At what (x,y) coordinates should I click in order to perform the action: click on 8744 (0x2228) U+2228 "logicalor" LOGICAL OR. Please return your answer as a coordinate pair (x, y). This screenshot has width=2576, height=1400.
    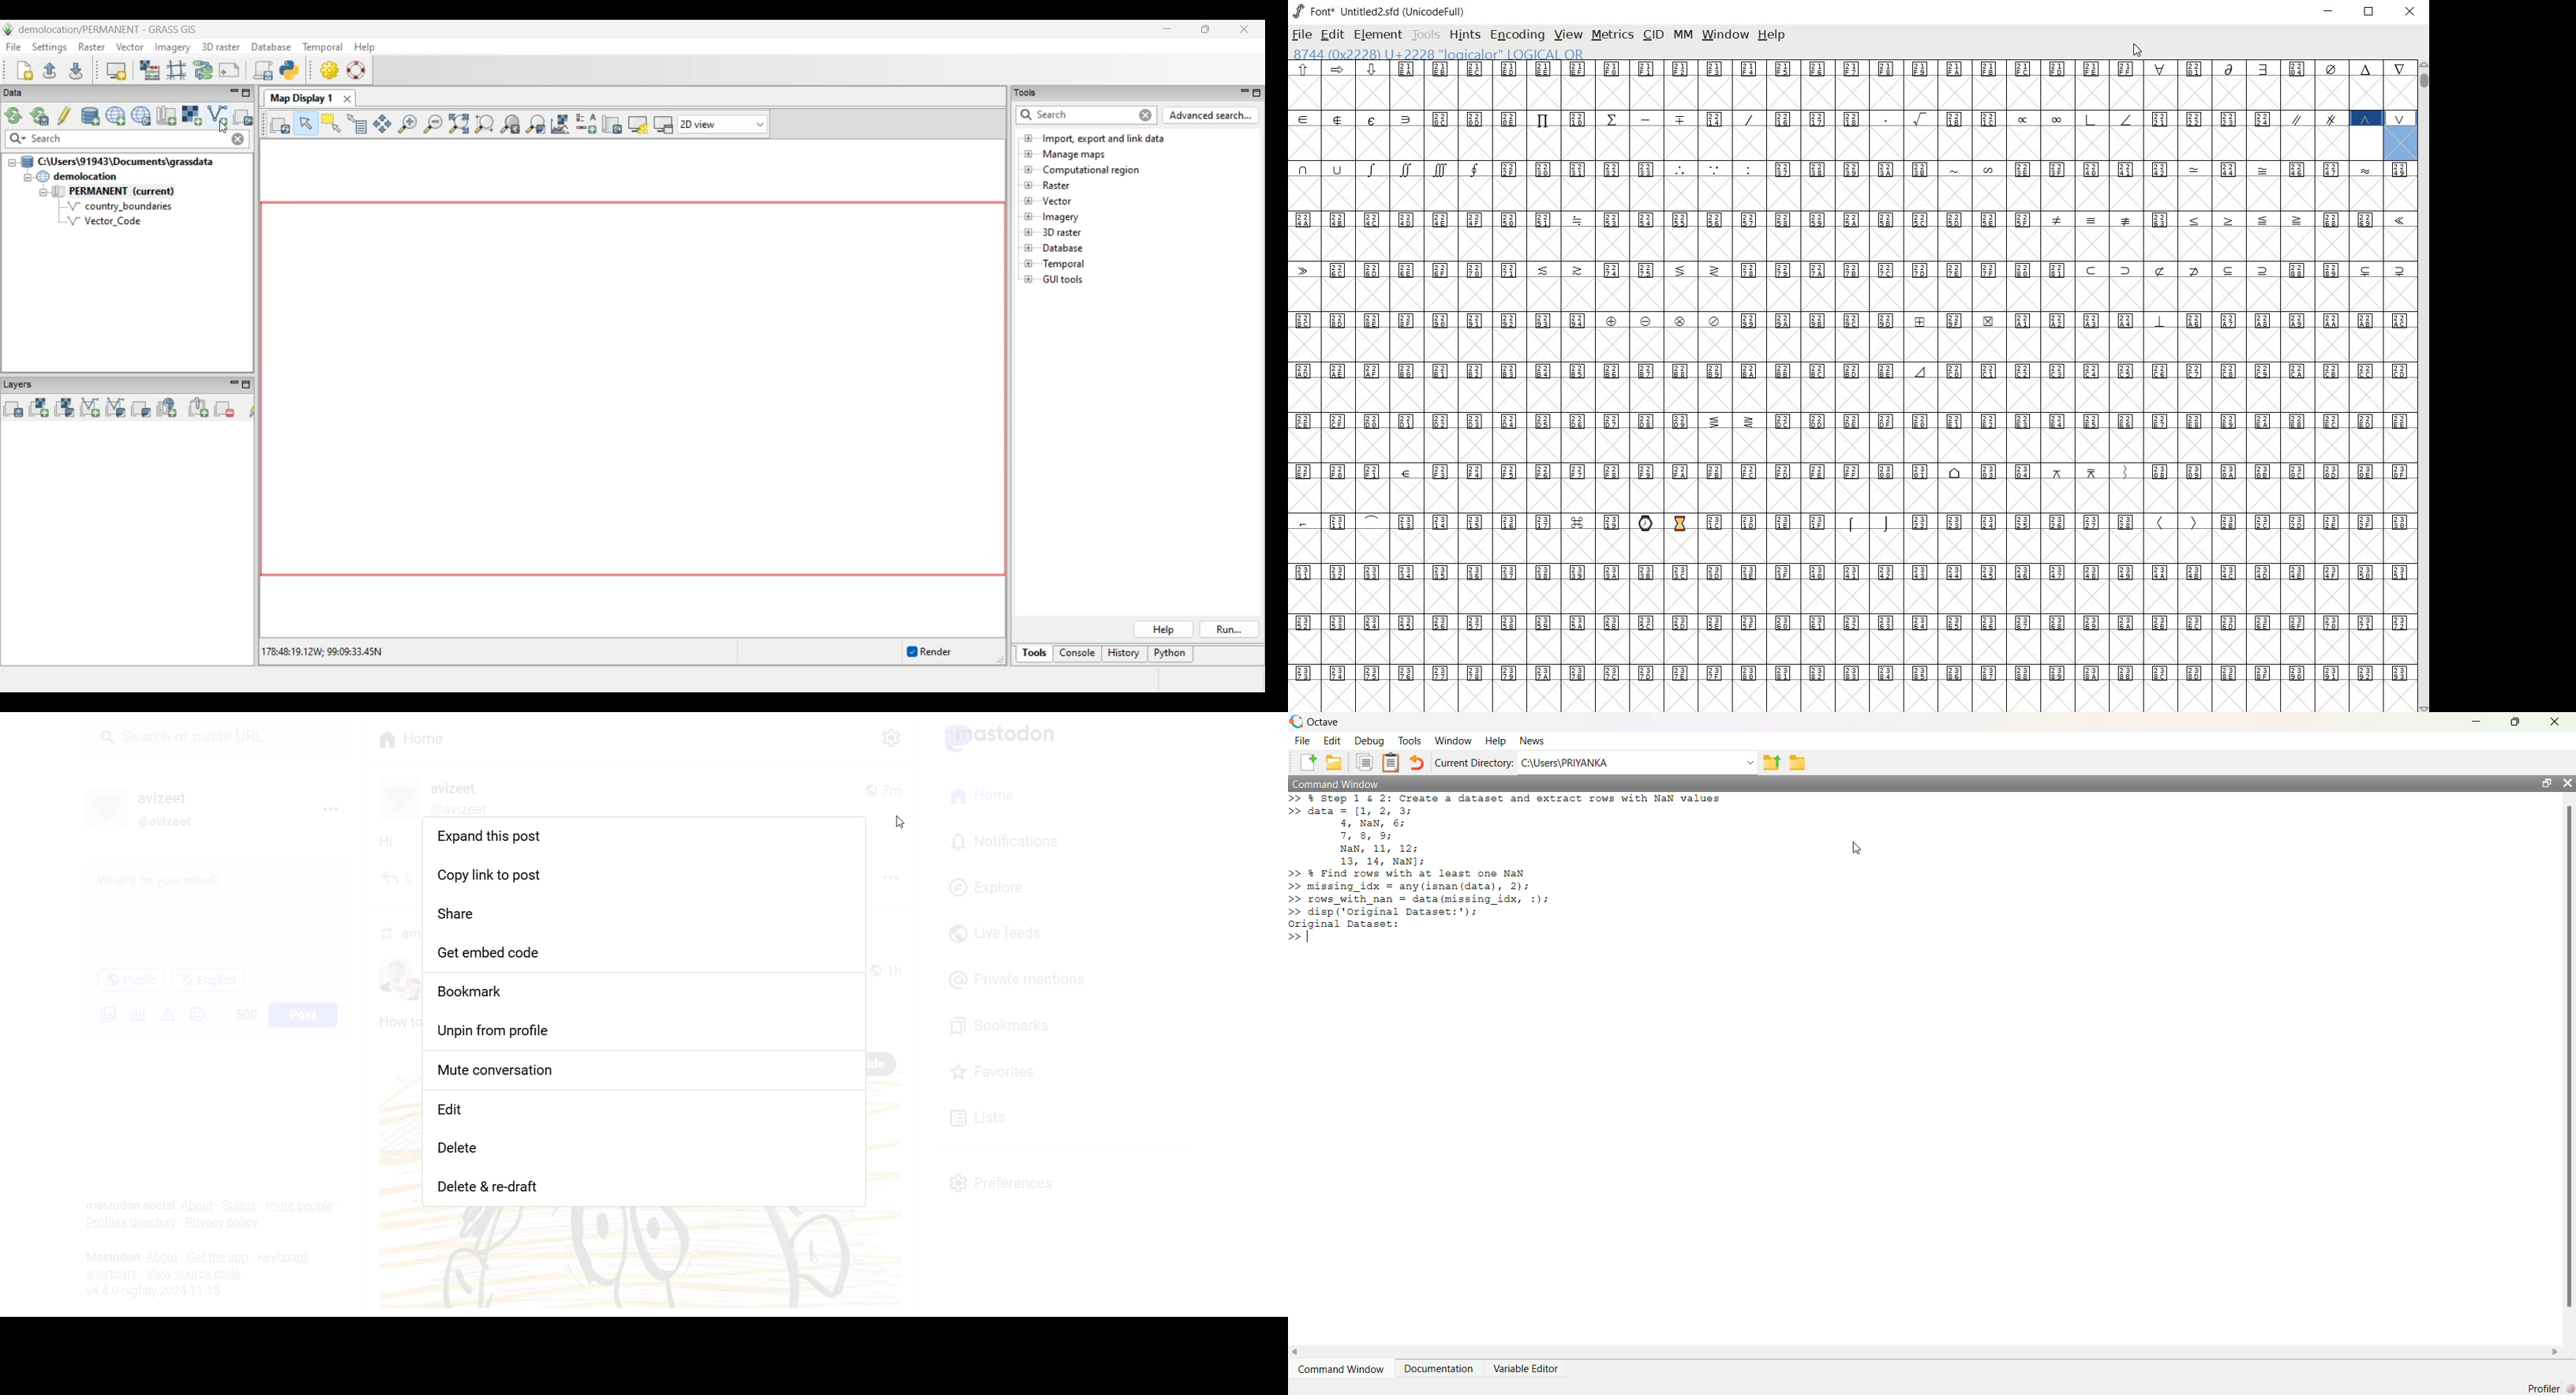
    Looking at the image, I should click on (2395, 143).